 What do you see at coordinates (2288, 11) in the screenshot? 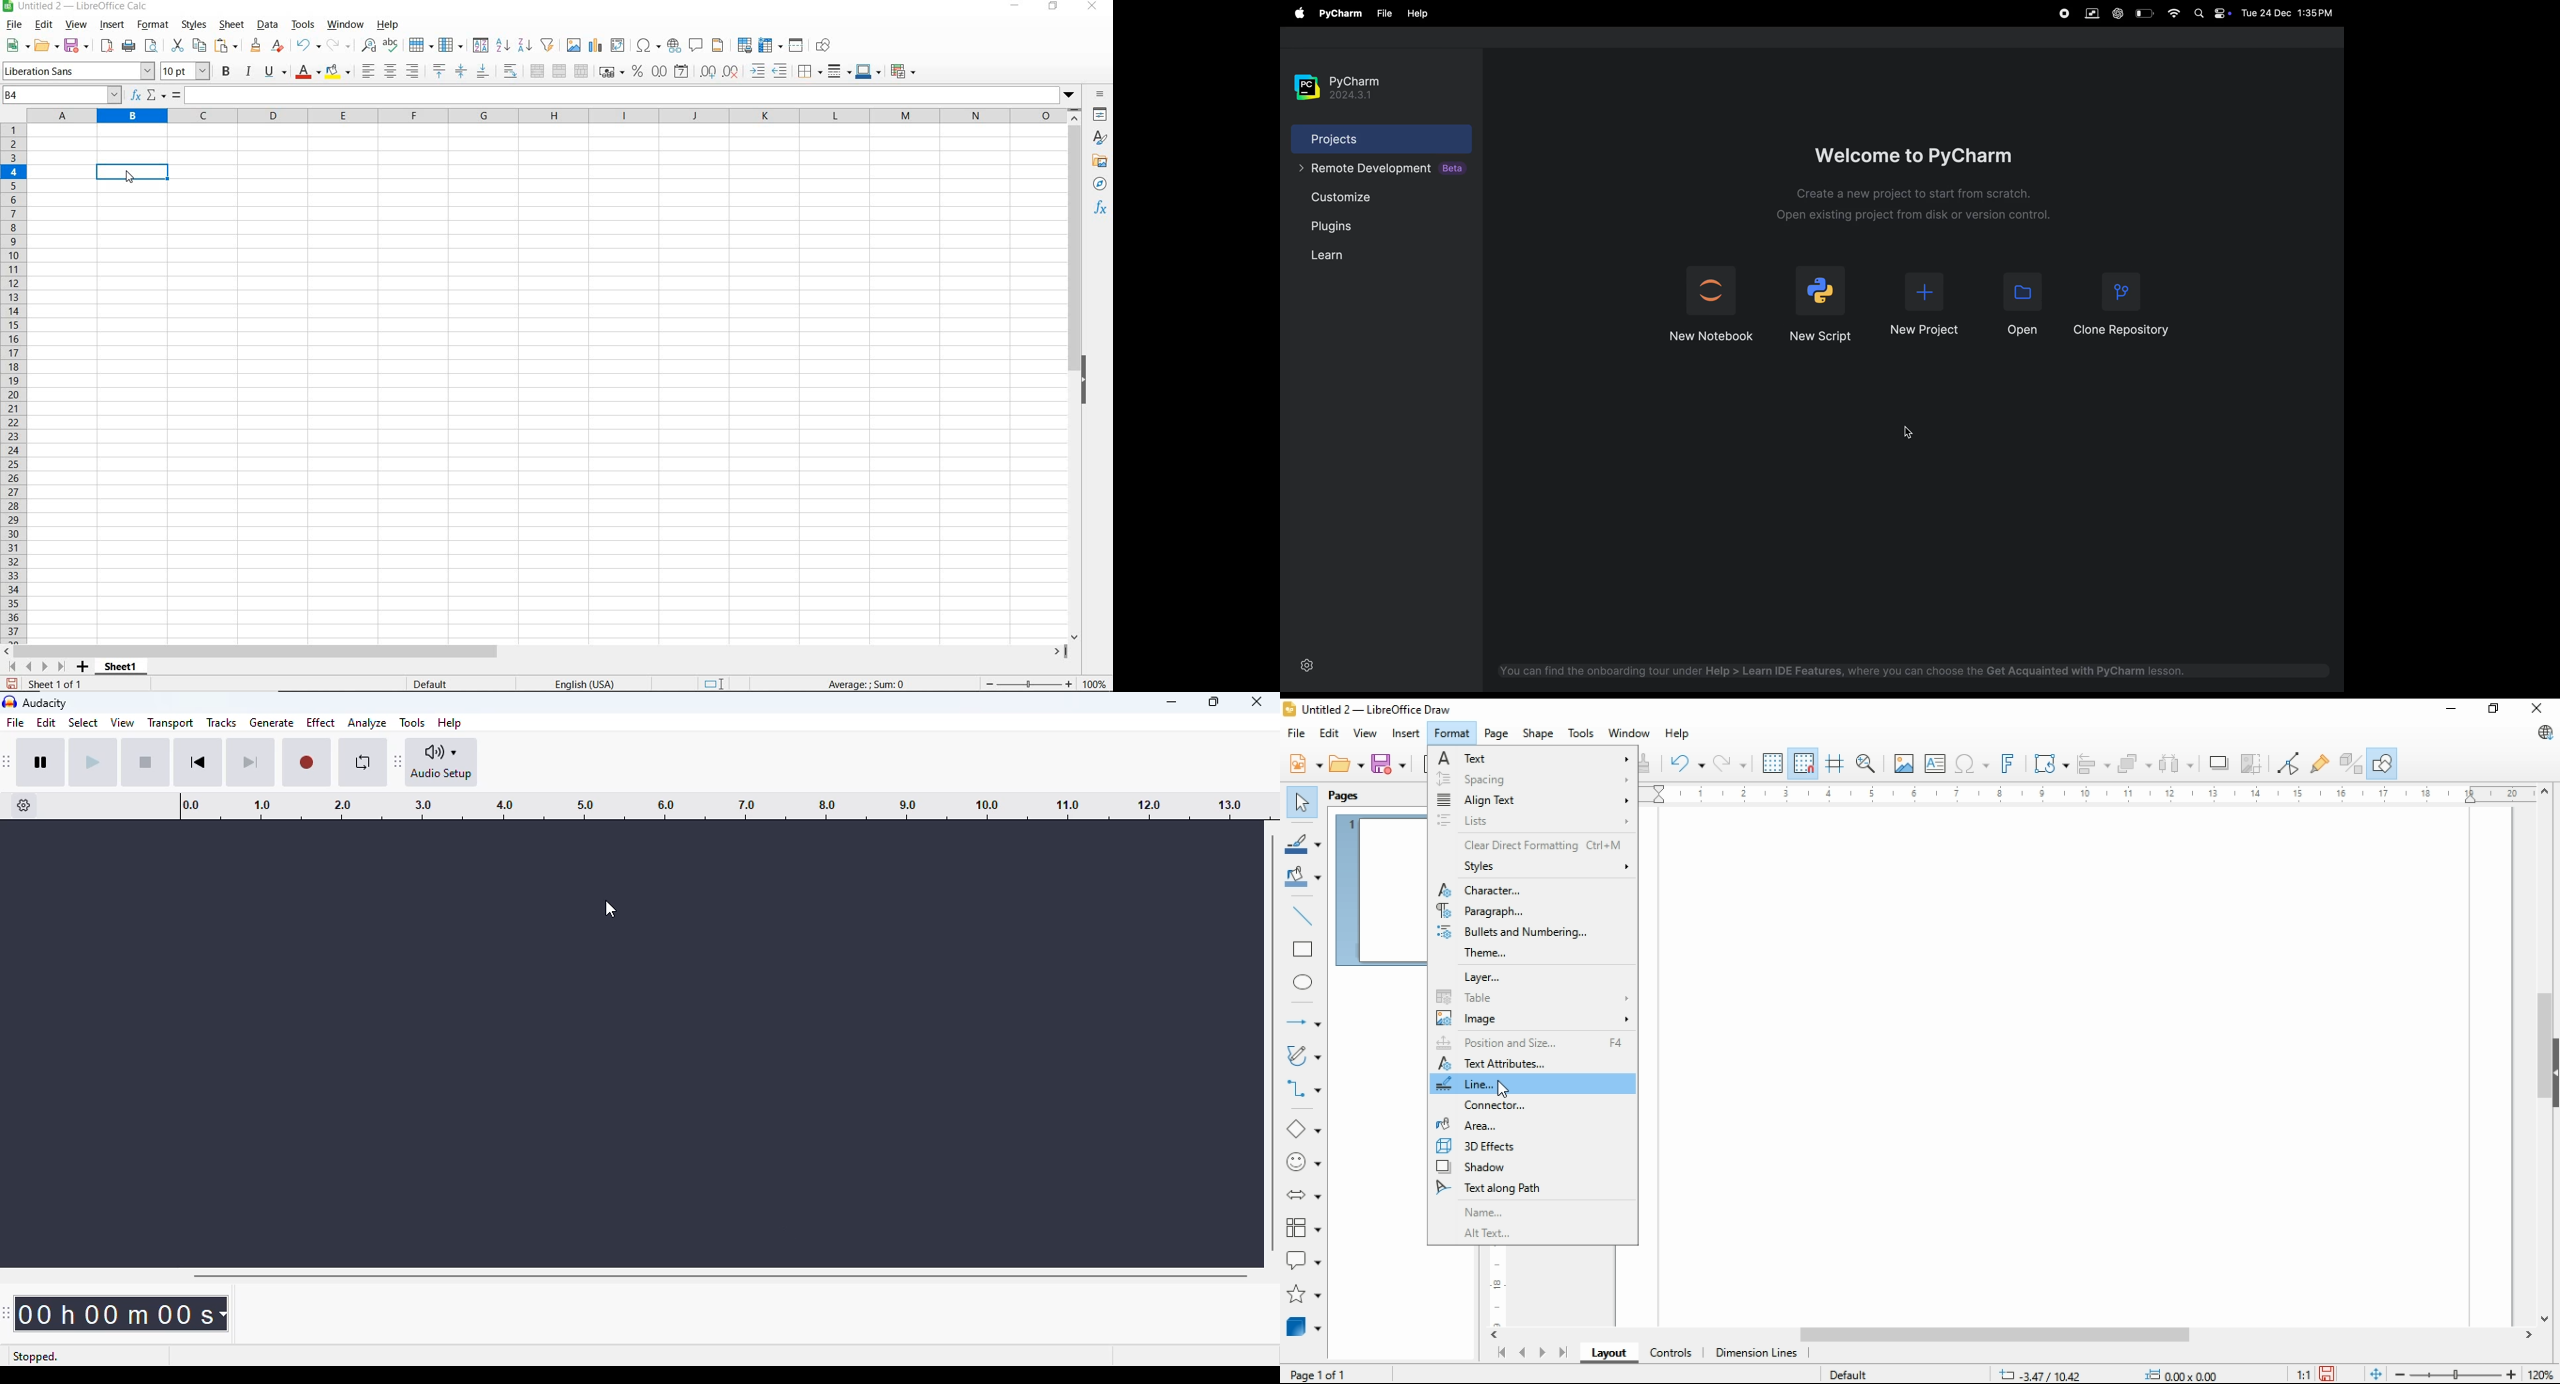
I see `date and time` at bounding box center [2288, 11].